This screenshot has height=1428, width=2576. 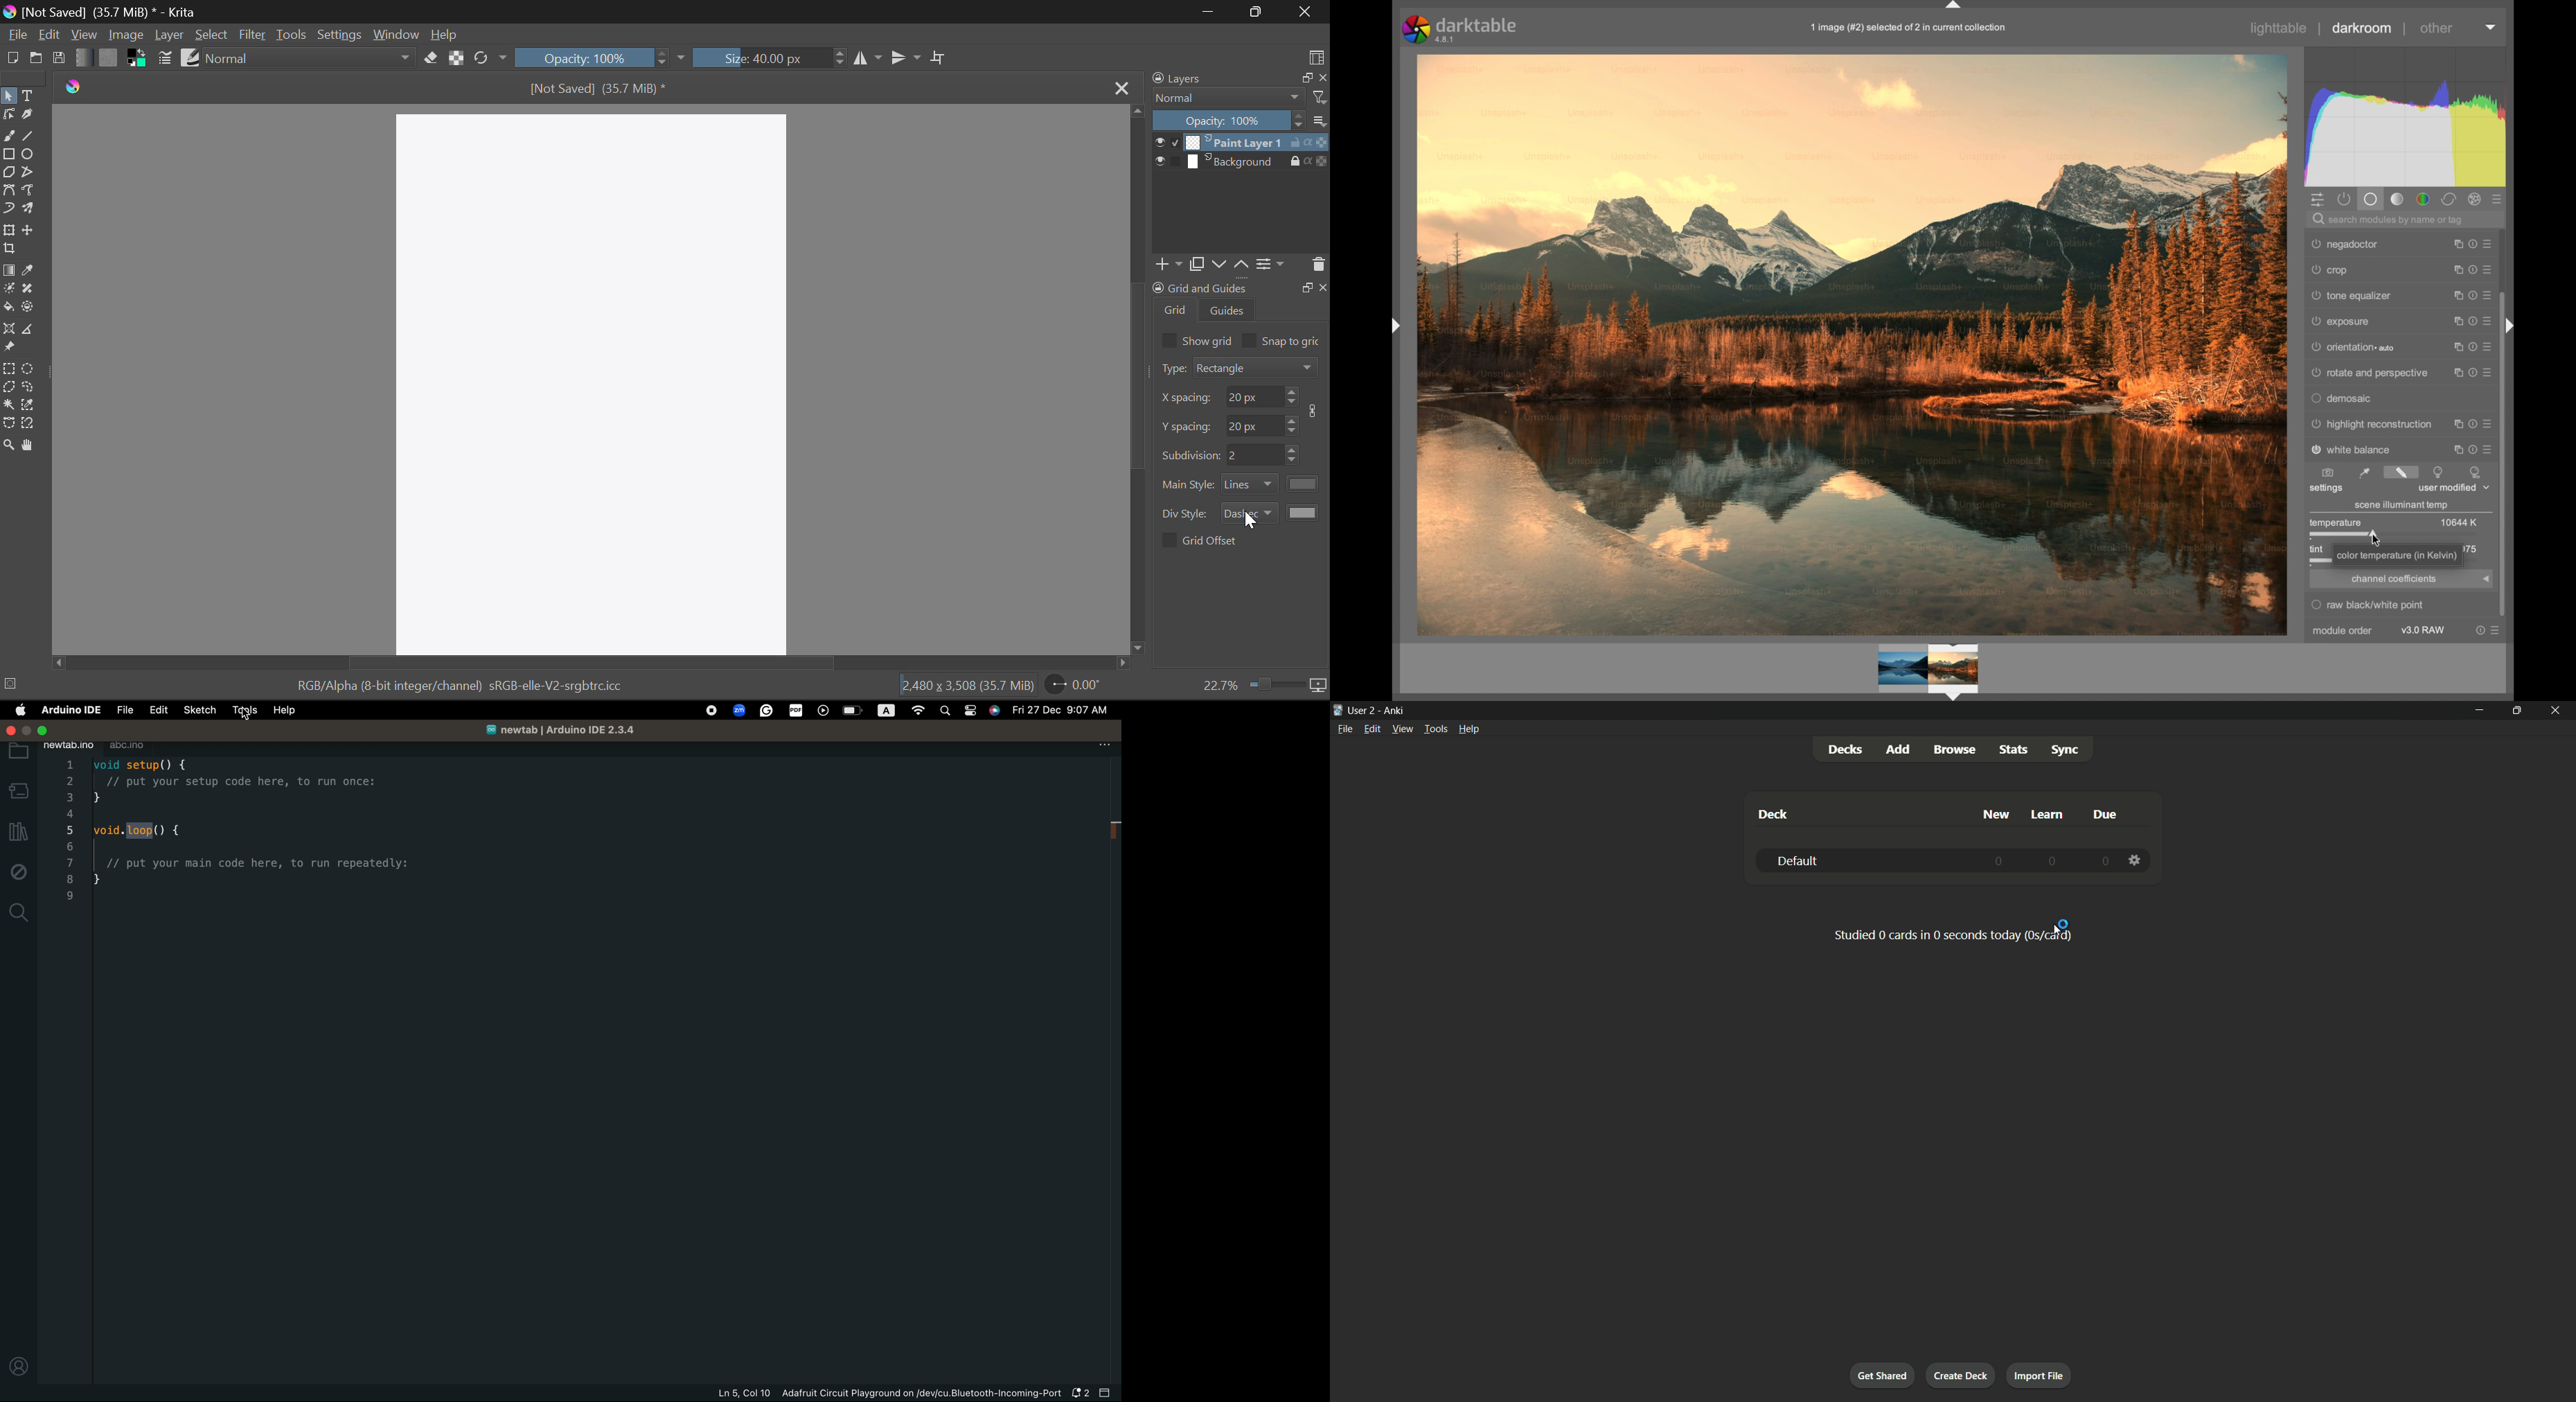 What do you see at coordinates (1891, 710) in the screenshot?
I see `User 2- Anki` at bounding box center [1891, 710].